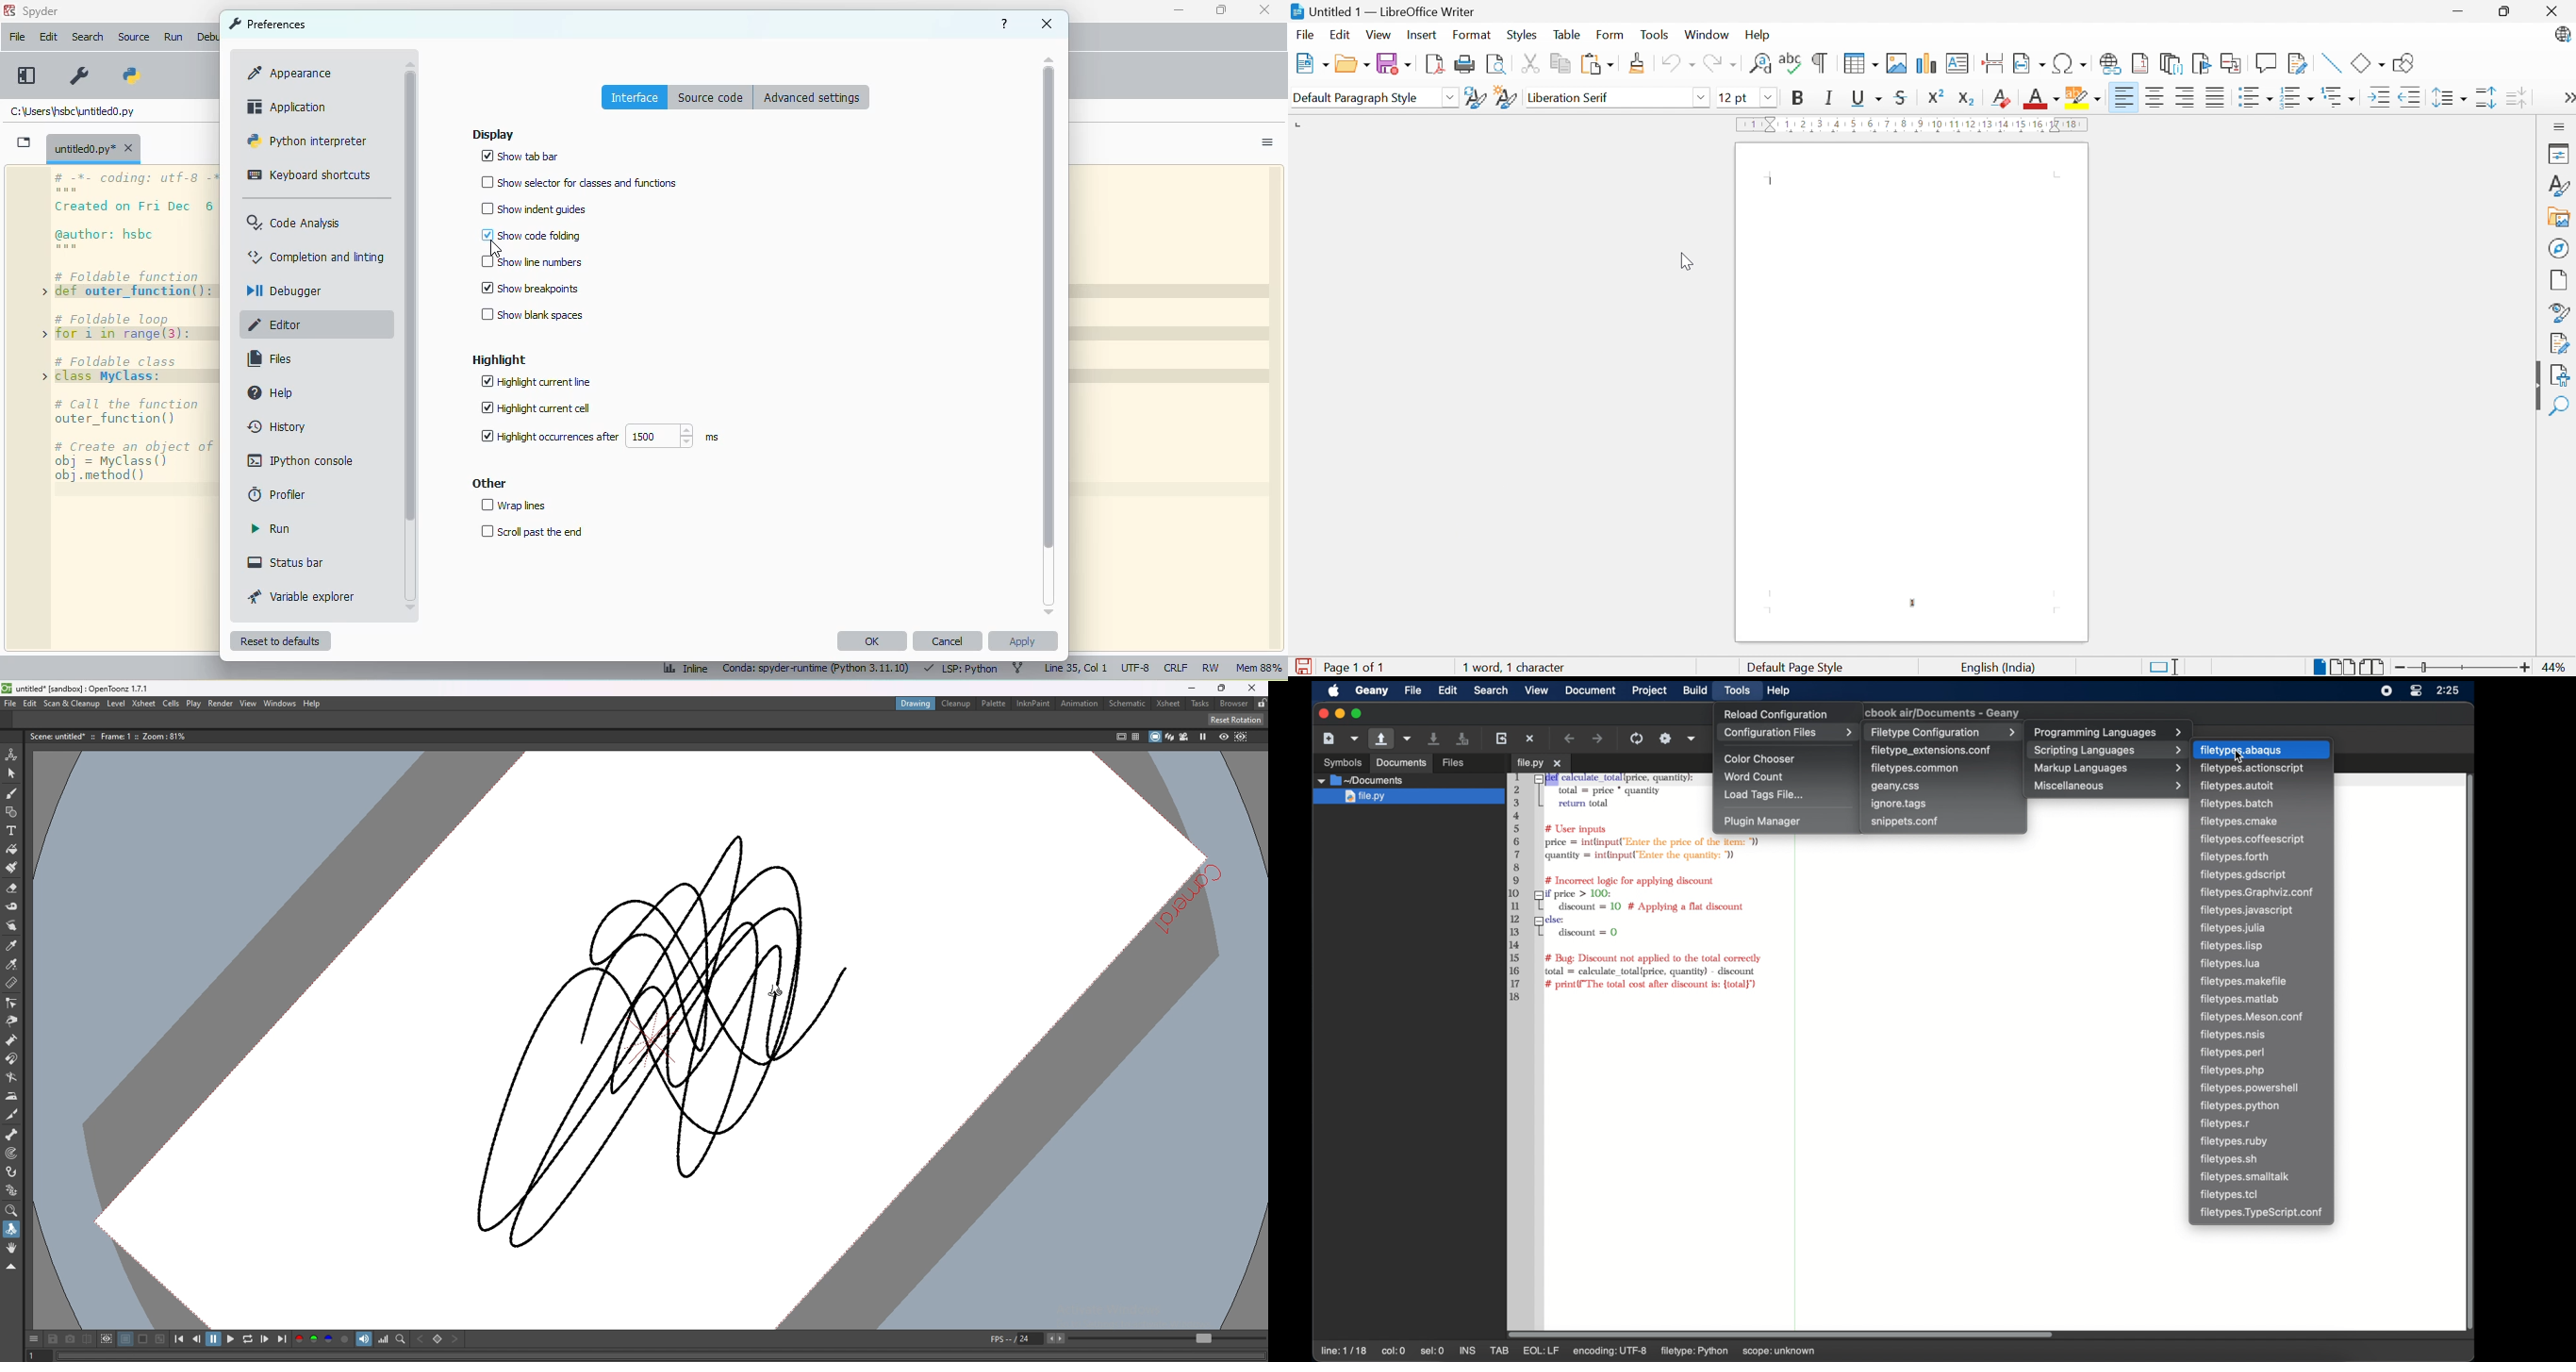 This screenshot has width=2576, height=1372. What do you see at coordinates (1176, 669) in the screenshot?
I see `CRLF` at bounding box center [1176, 669].